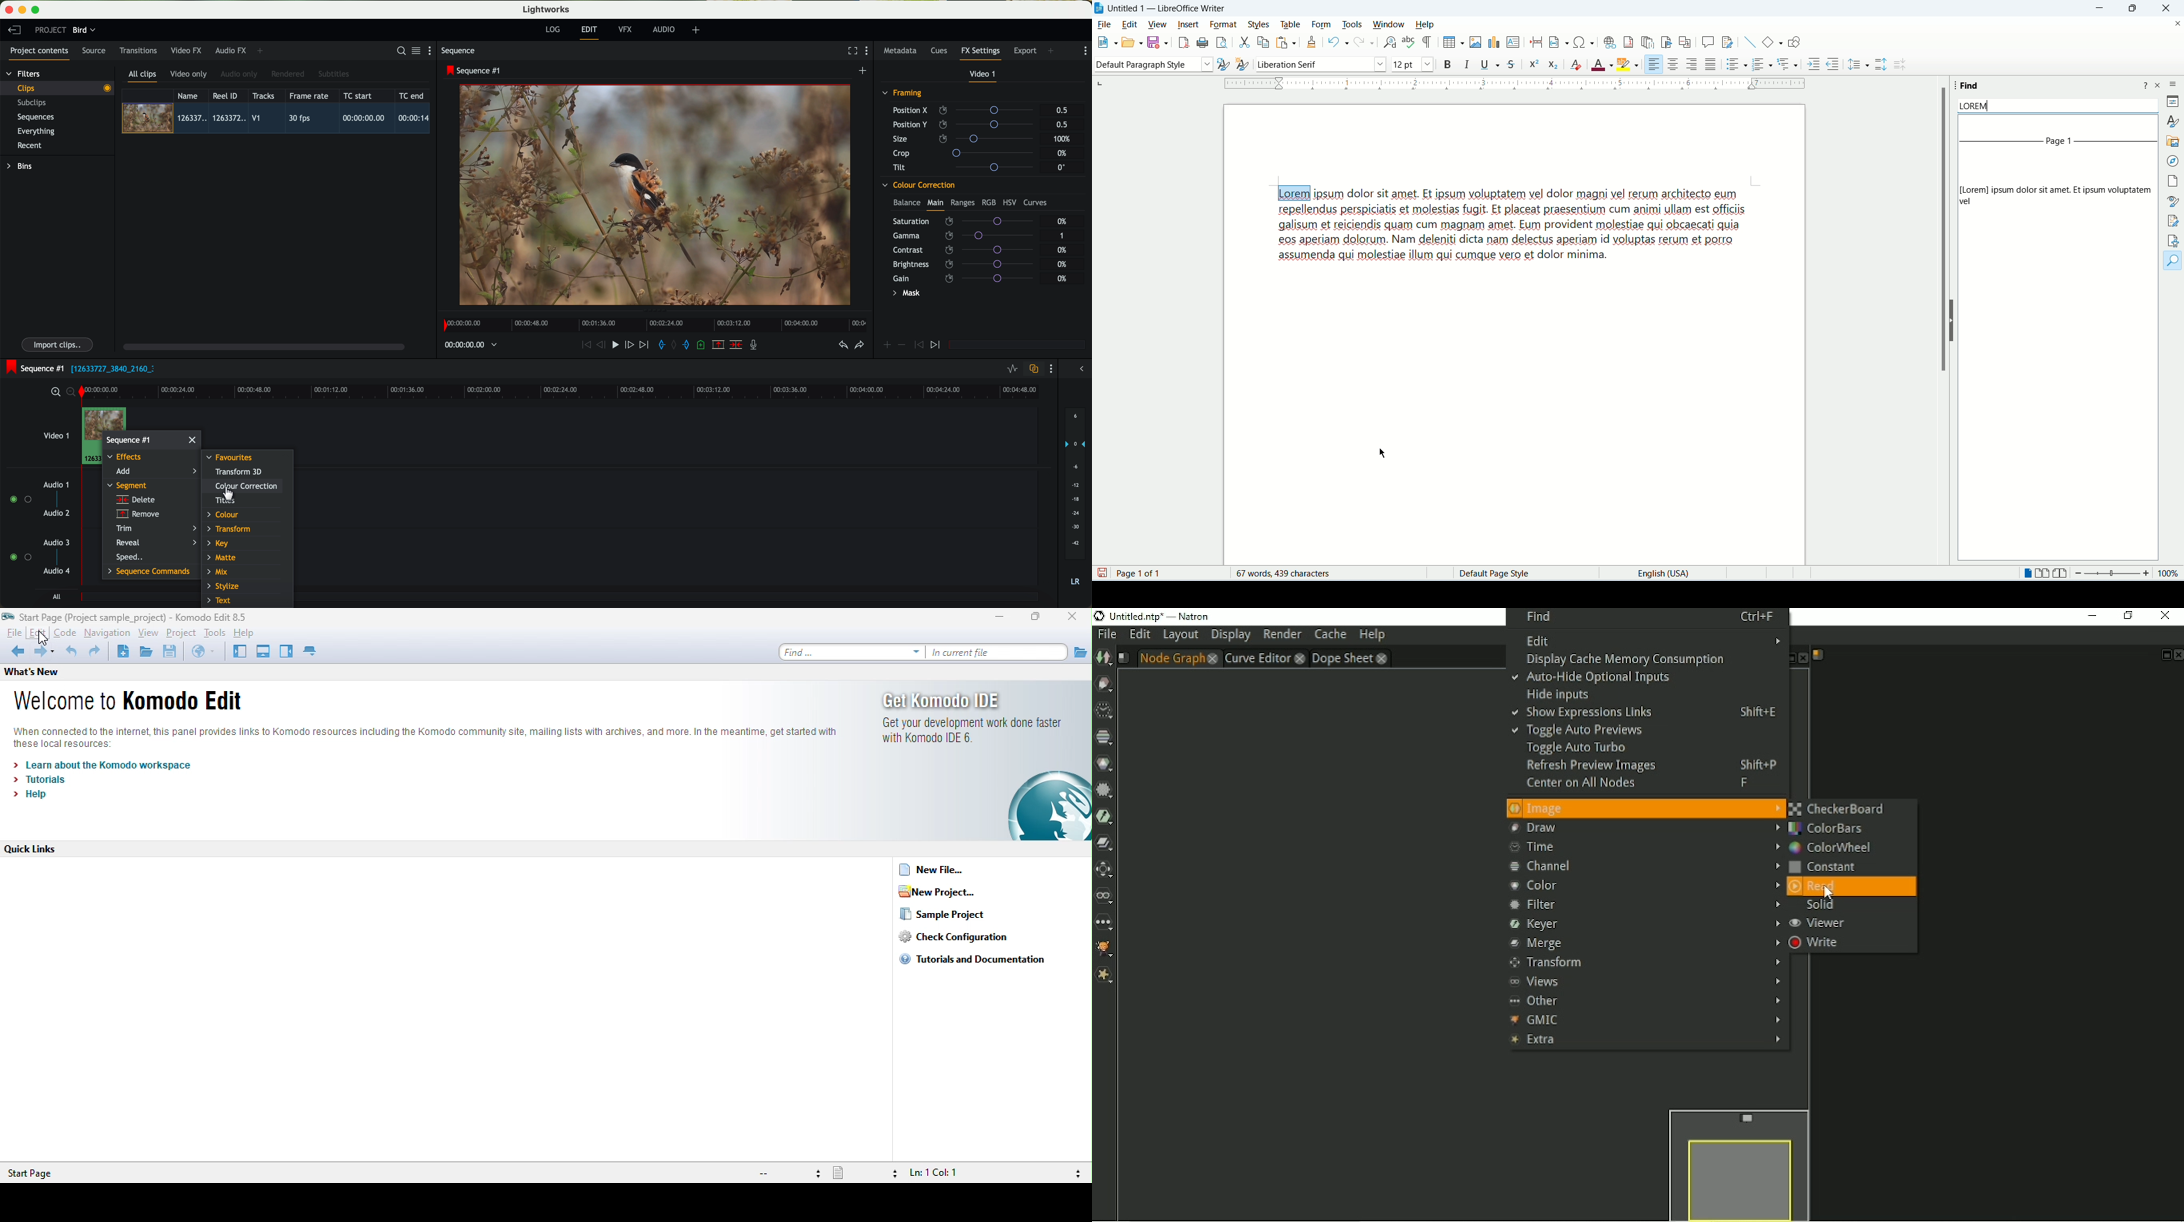  Describe the element at coordinates (627, 30) in the screenshot. I see `VFX` at that location.